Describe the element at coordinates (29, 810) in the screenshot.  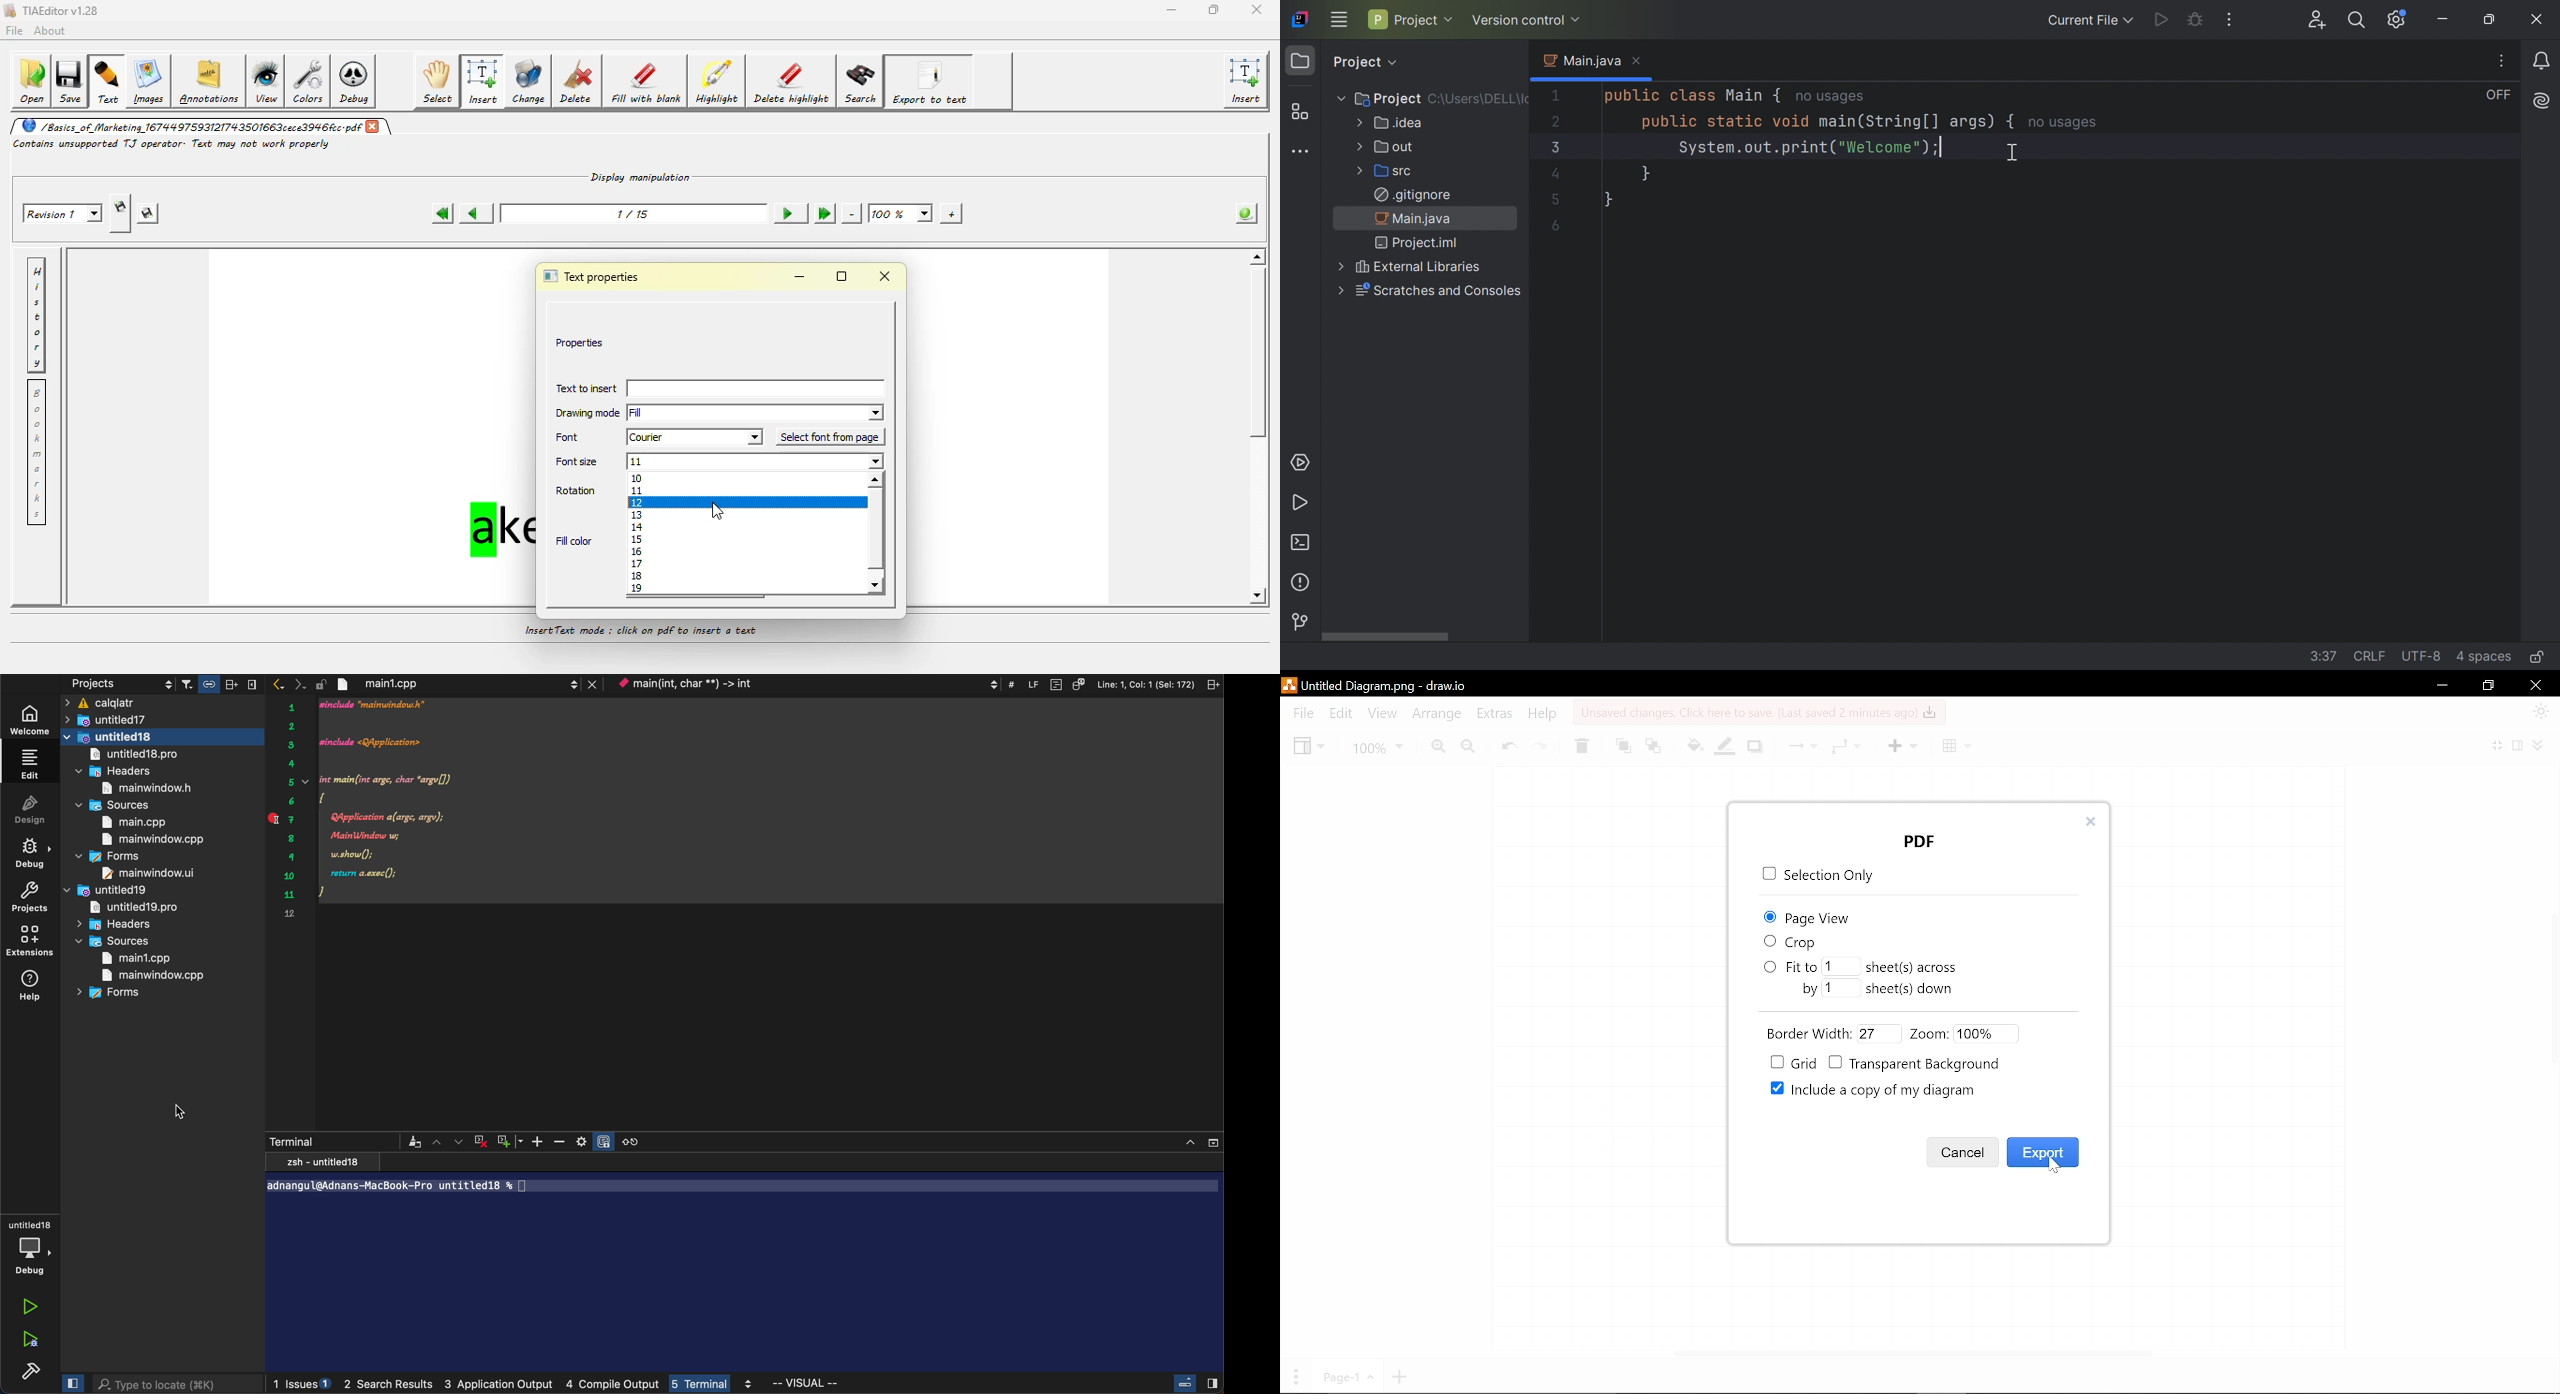
I see `design` at that location.